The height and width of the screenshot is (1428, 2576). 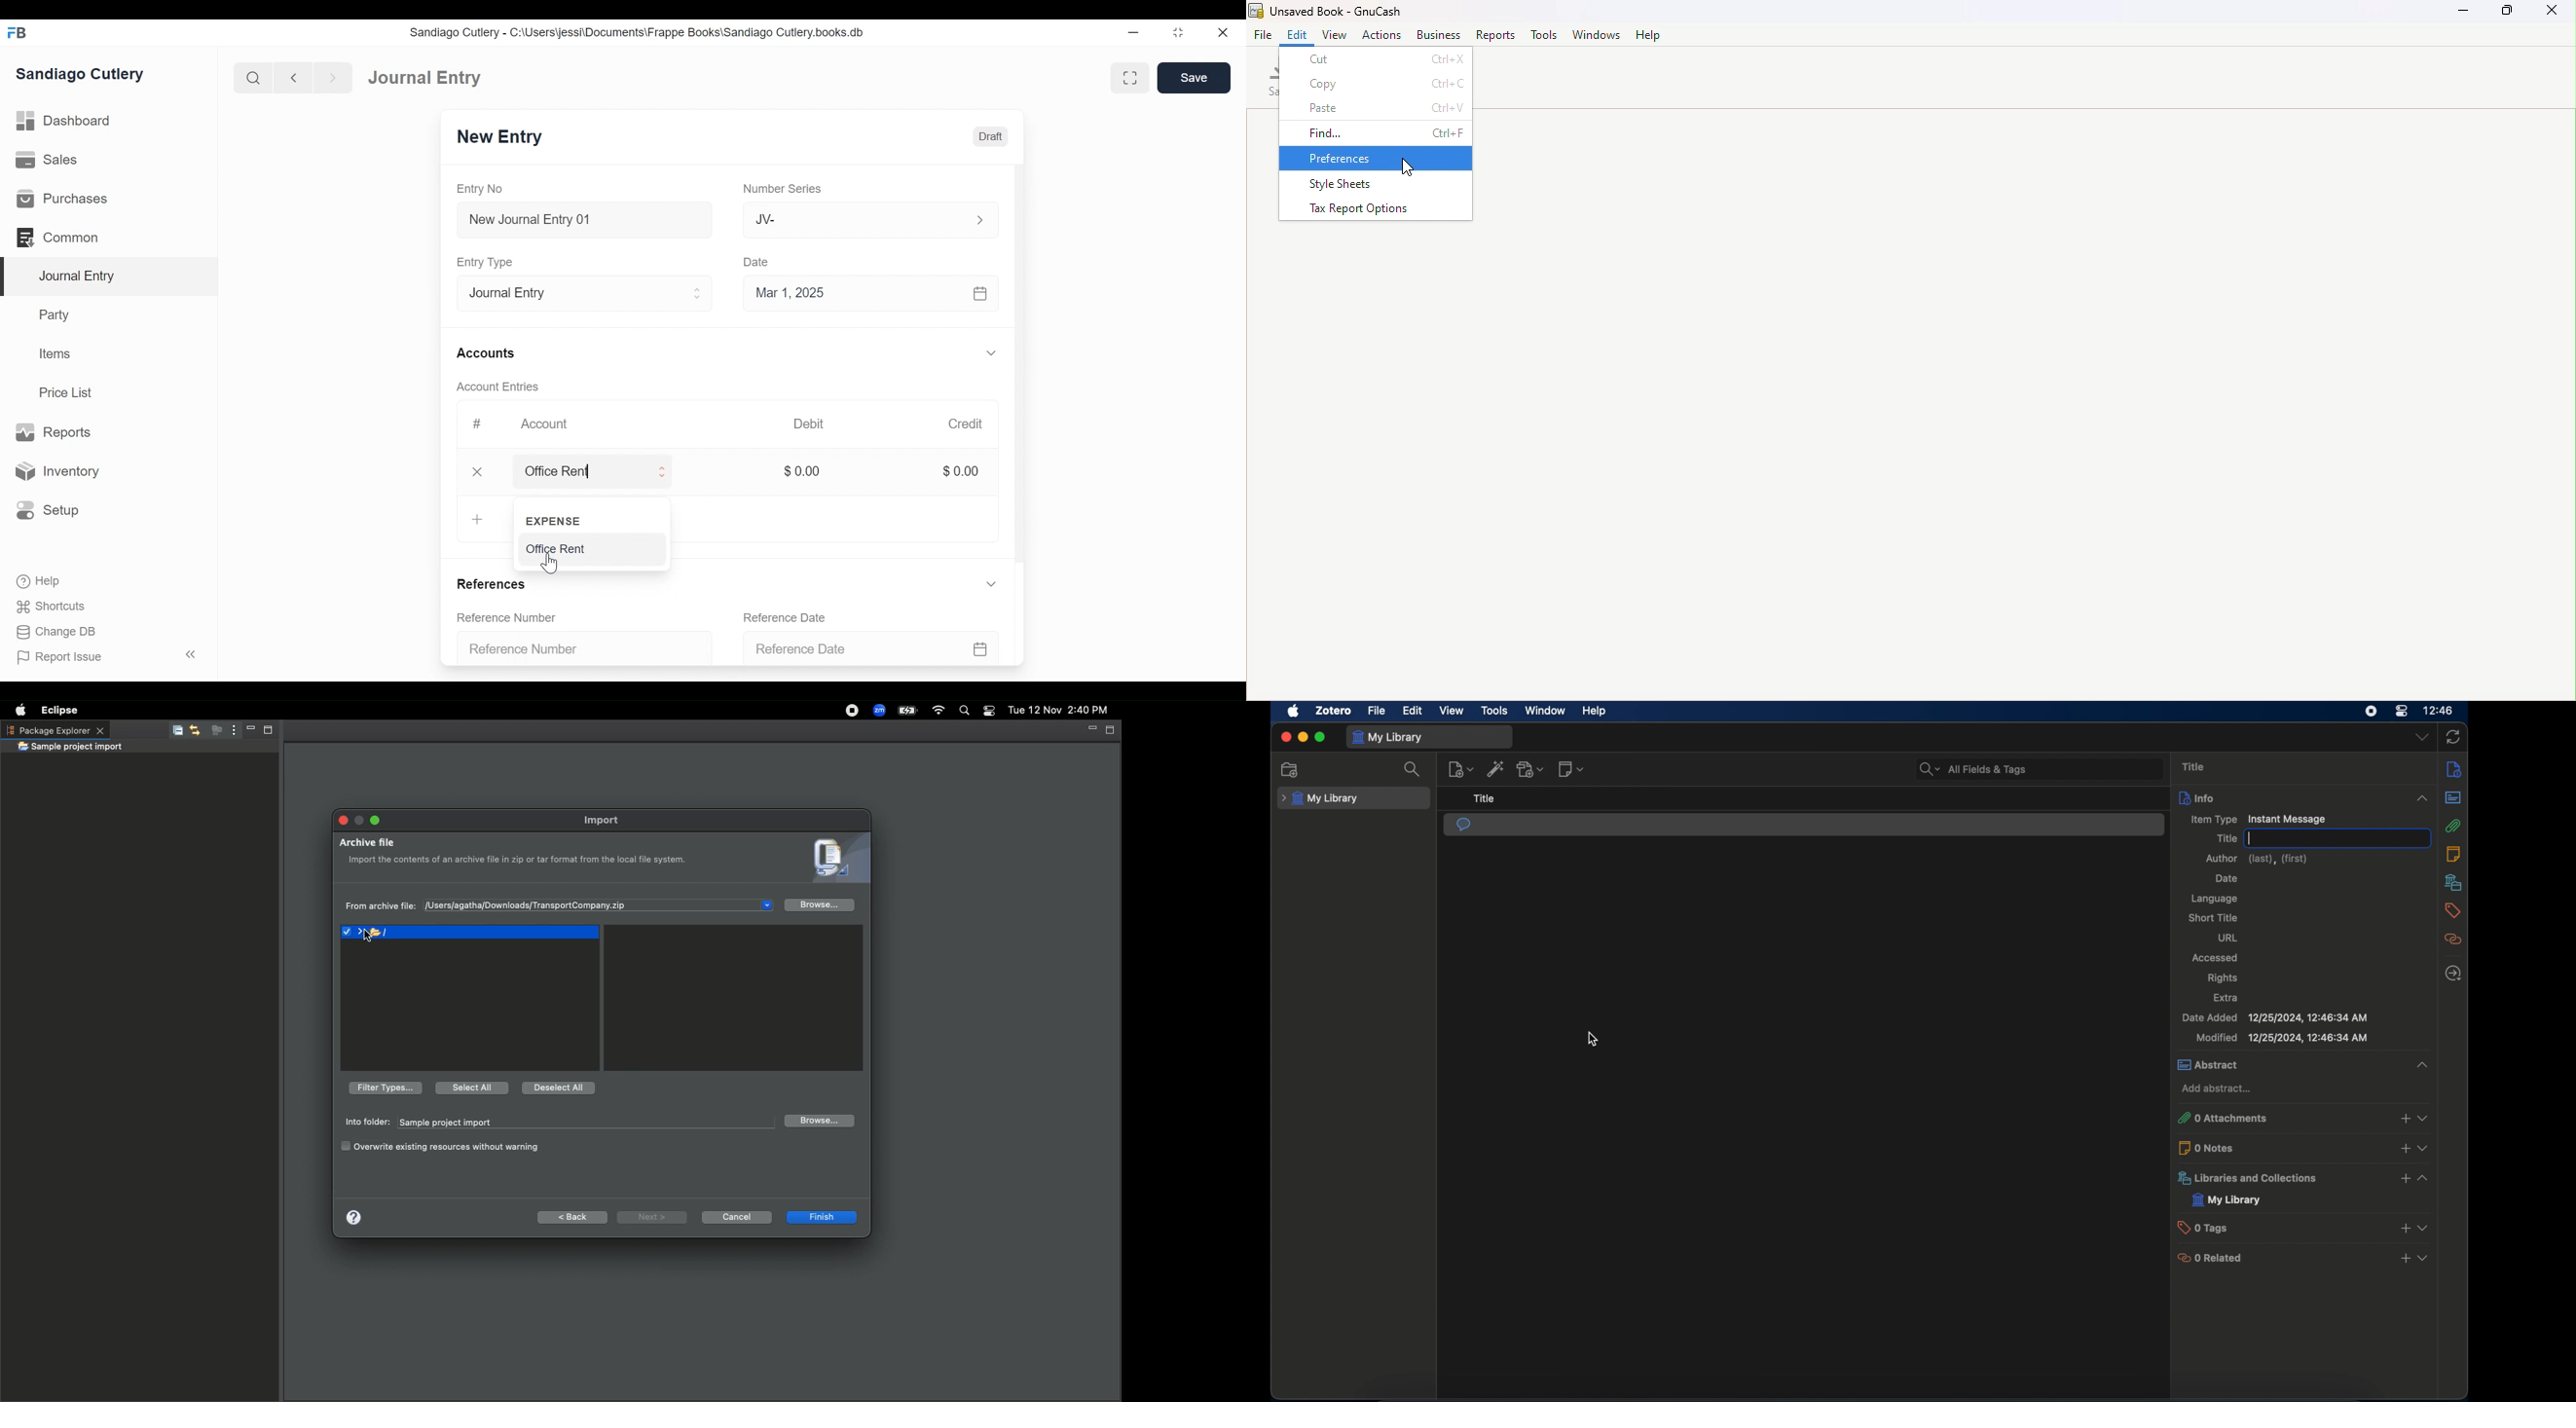 I want to click on Sandiago Cutlery, so click(x=87, y=75).